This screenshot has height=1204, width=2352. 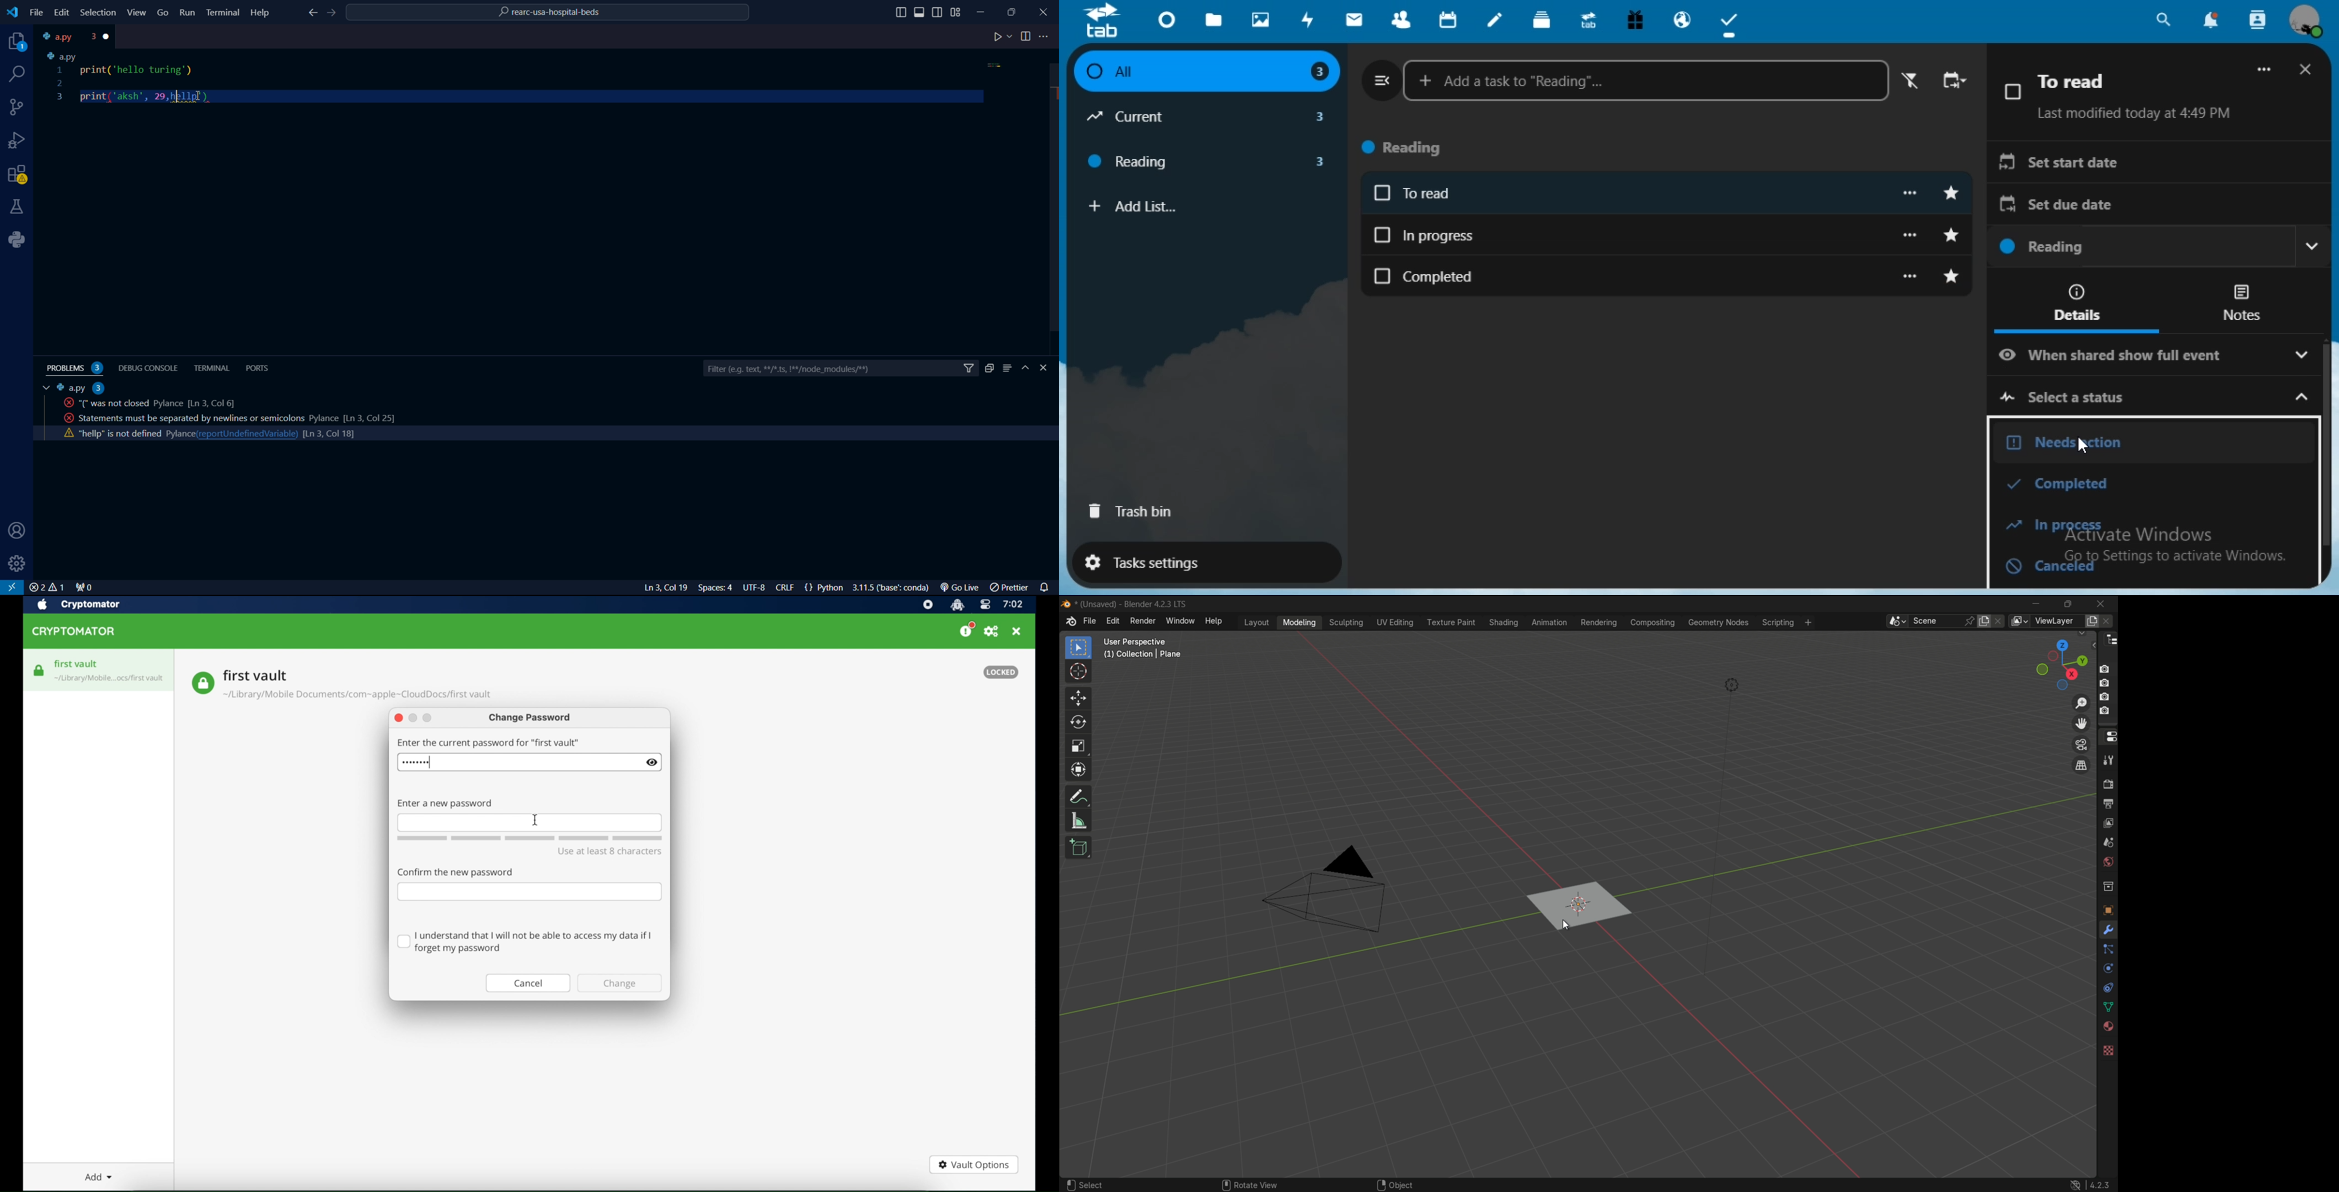 I want to click on Last modified today at 4:49 PM, so click(x=2135, y=113).